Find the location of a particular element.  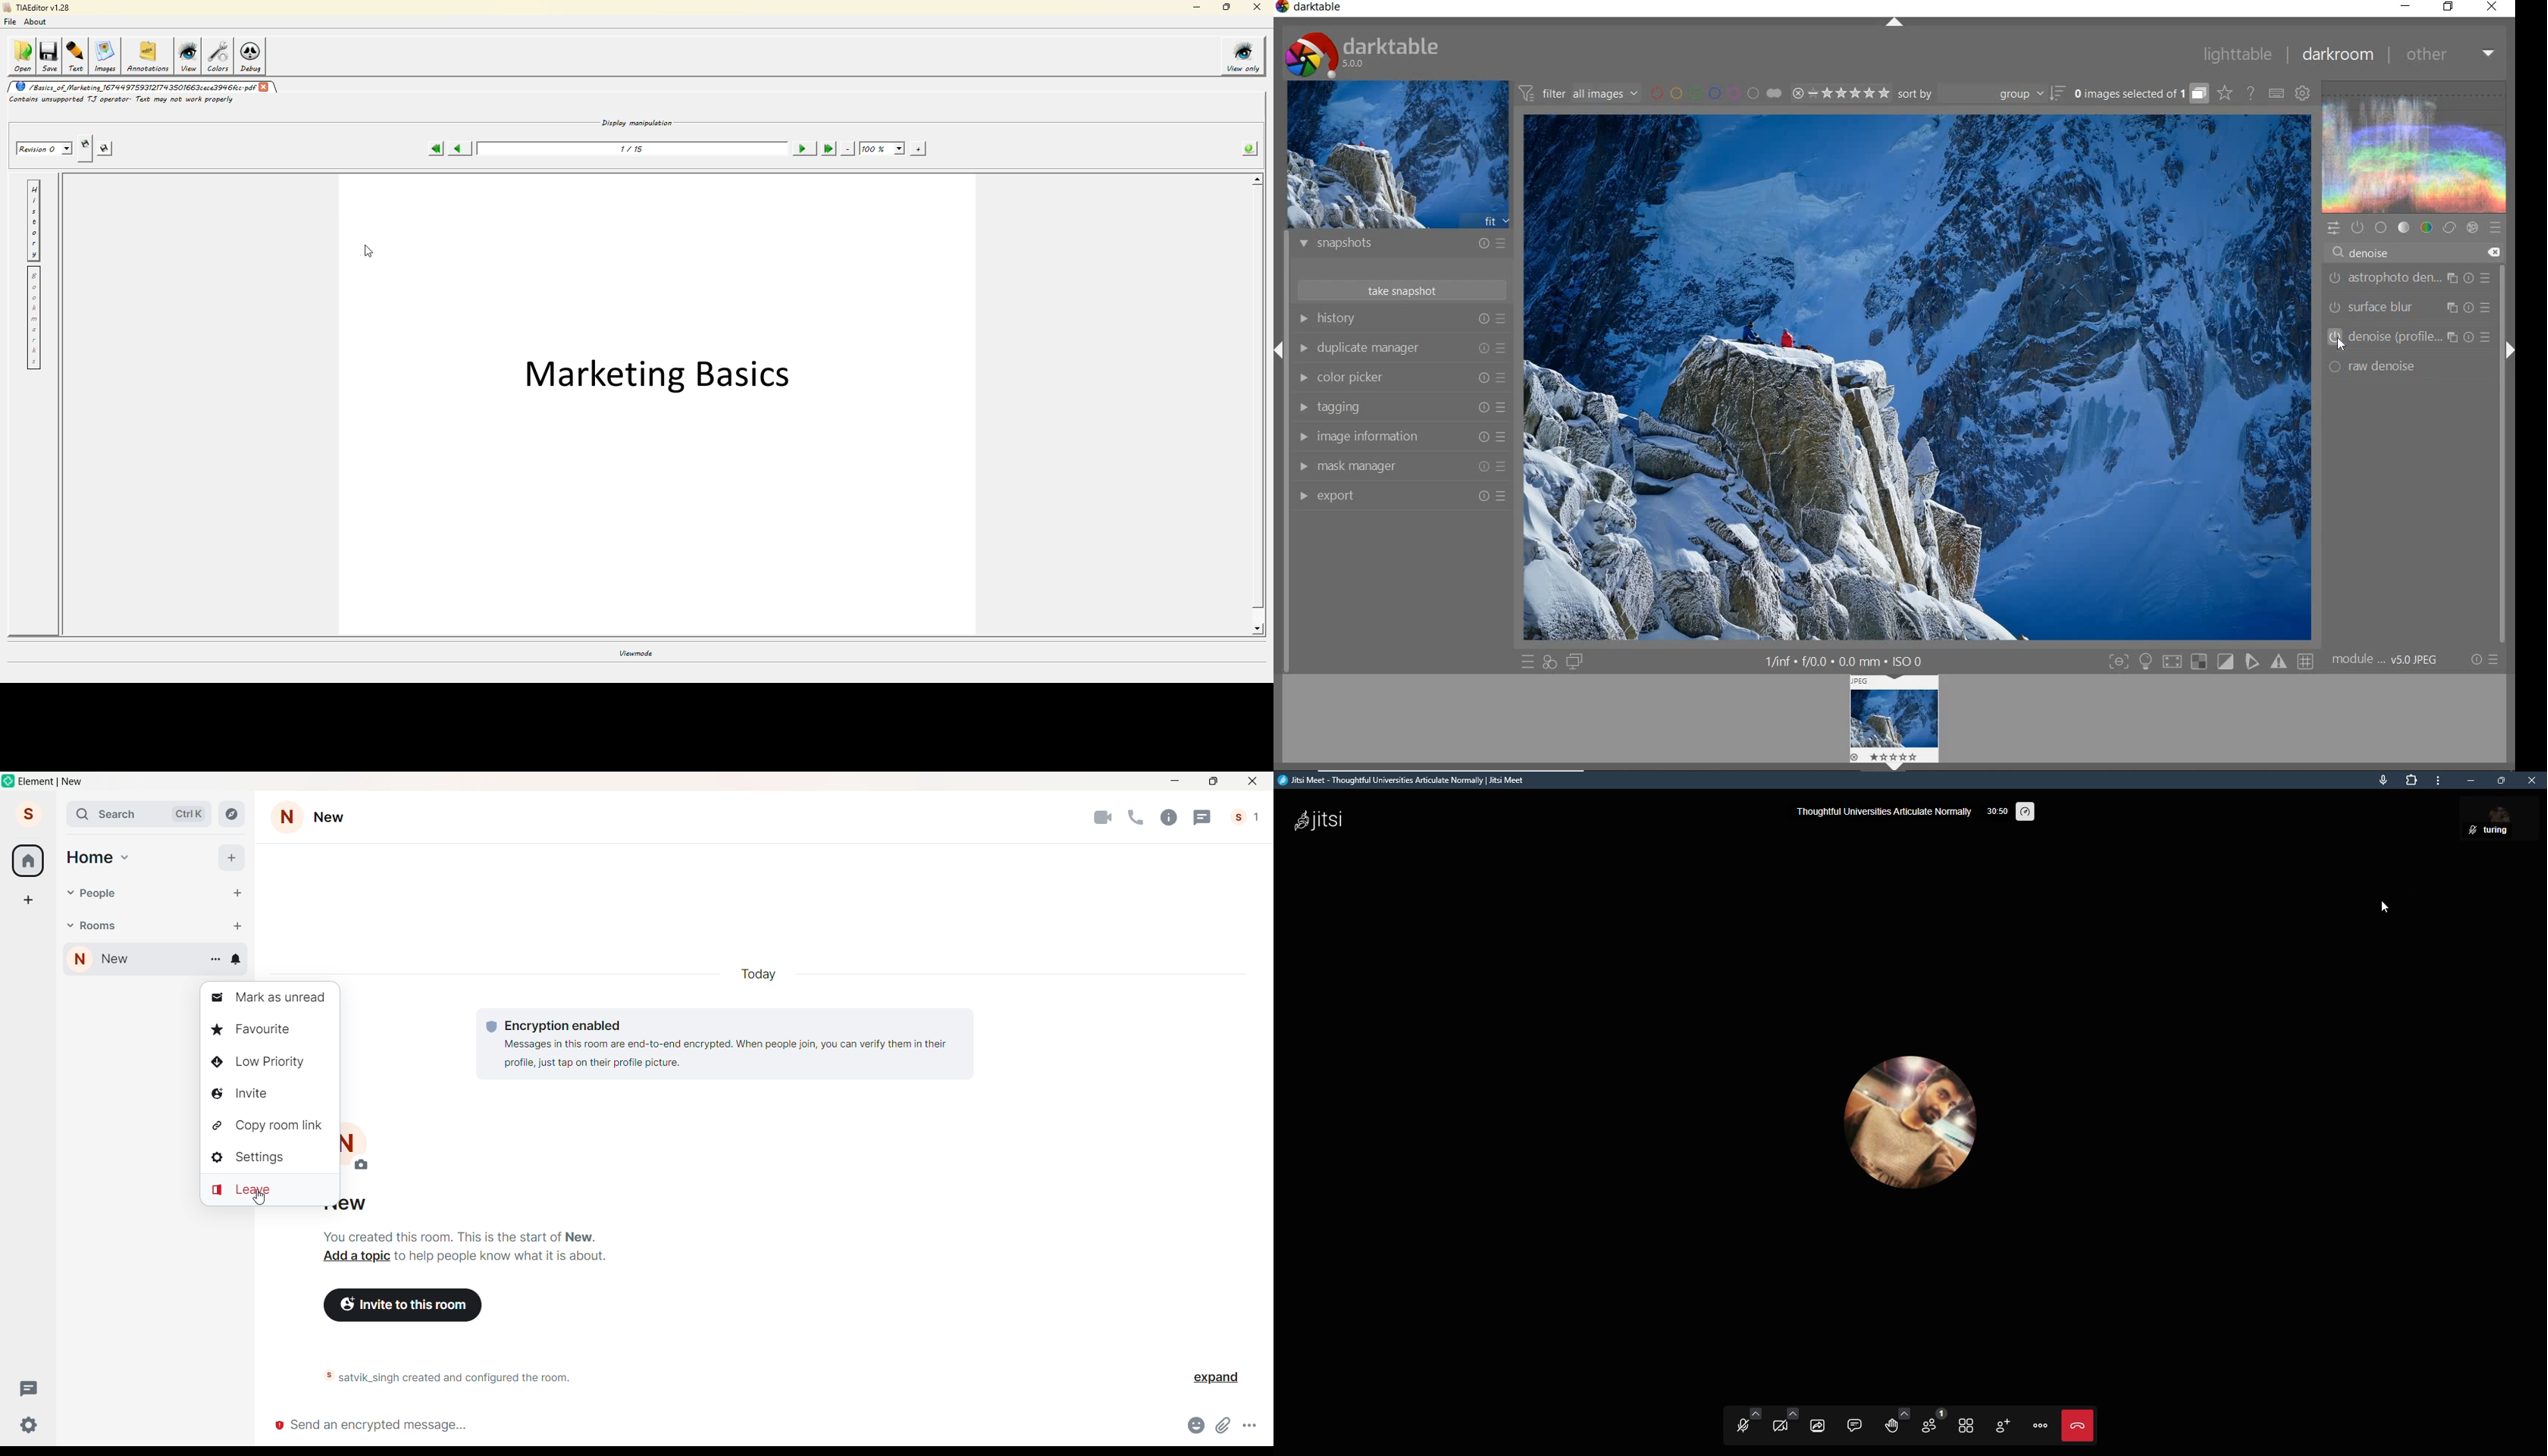

Add Room is located at coordinates (238, 925).